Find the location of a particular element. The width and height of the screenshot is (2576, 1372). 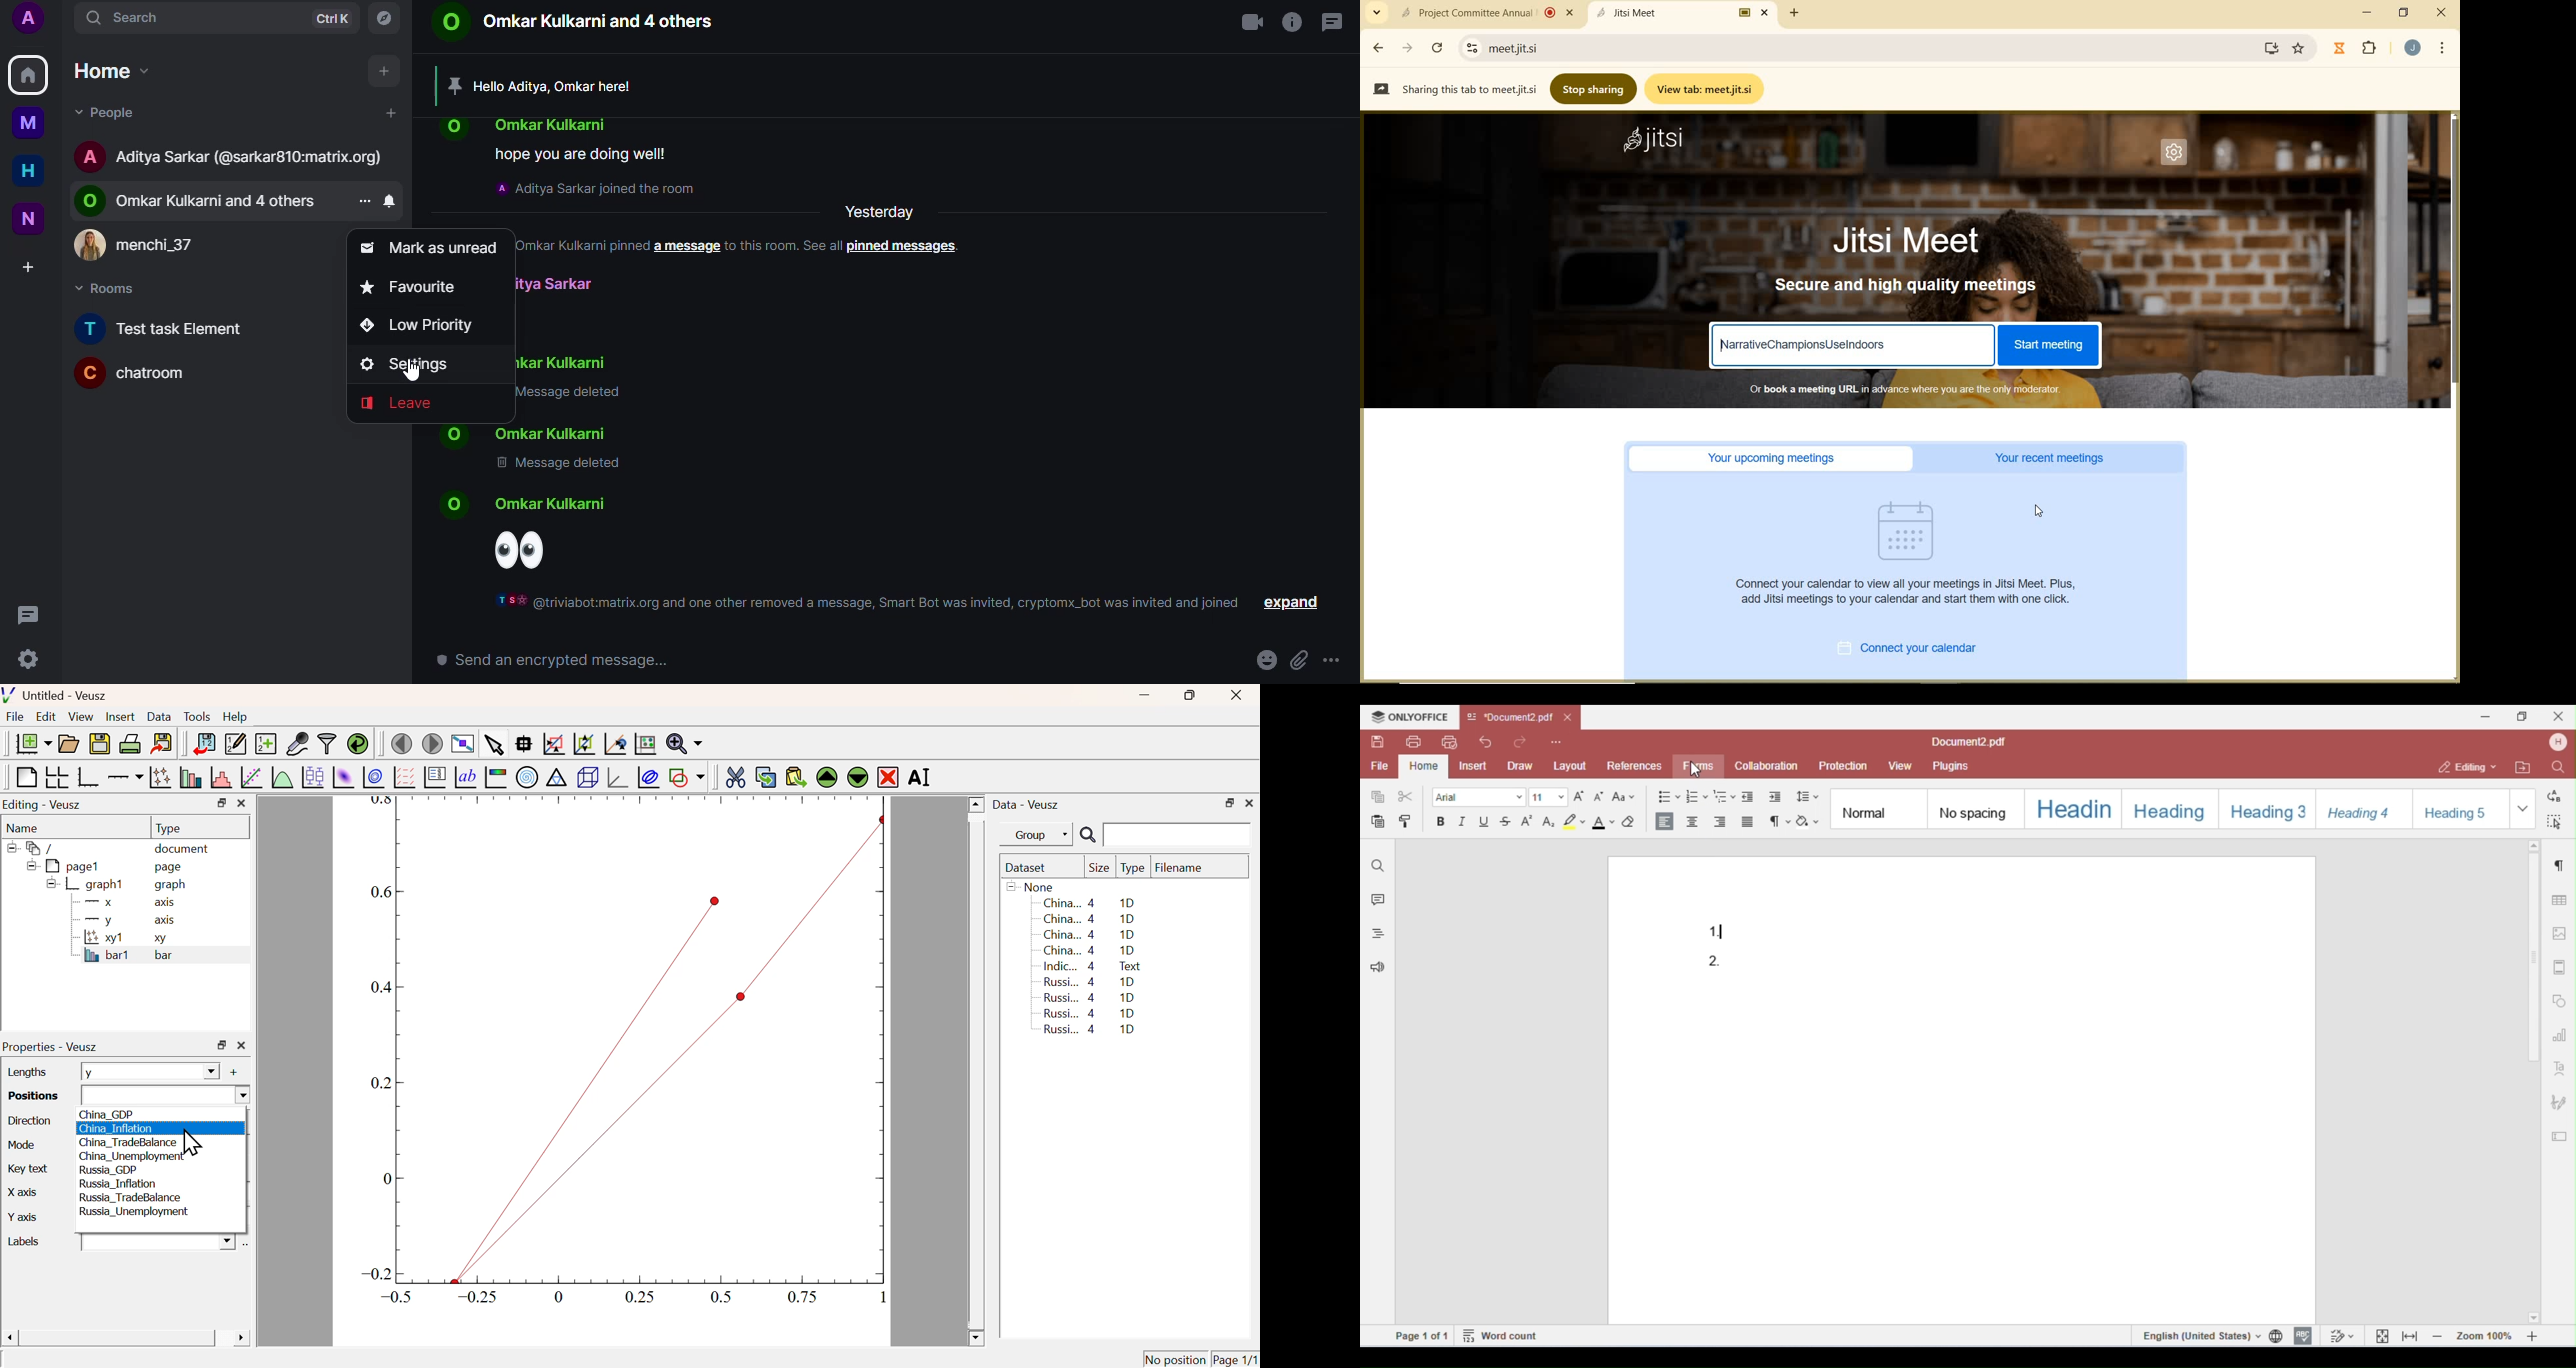

Russi... 4 1D is located at coordinates (1087, 1013).